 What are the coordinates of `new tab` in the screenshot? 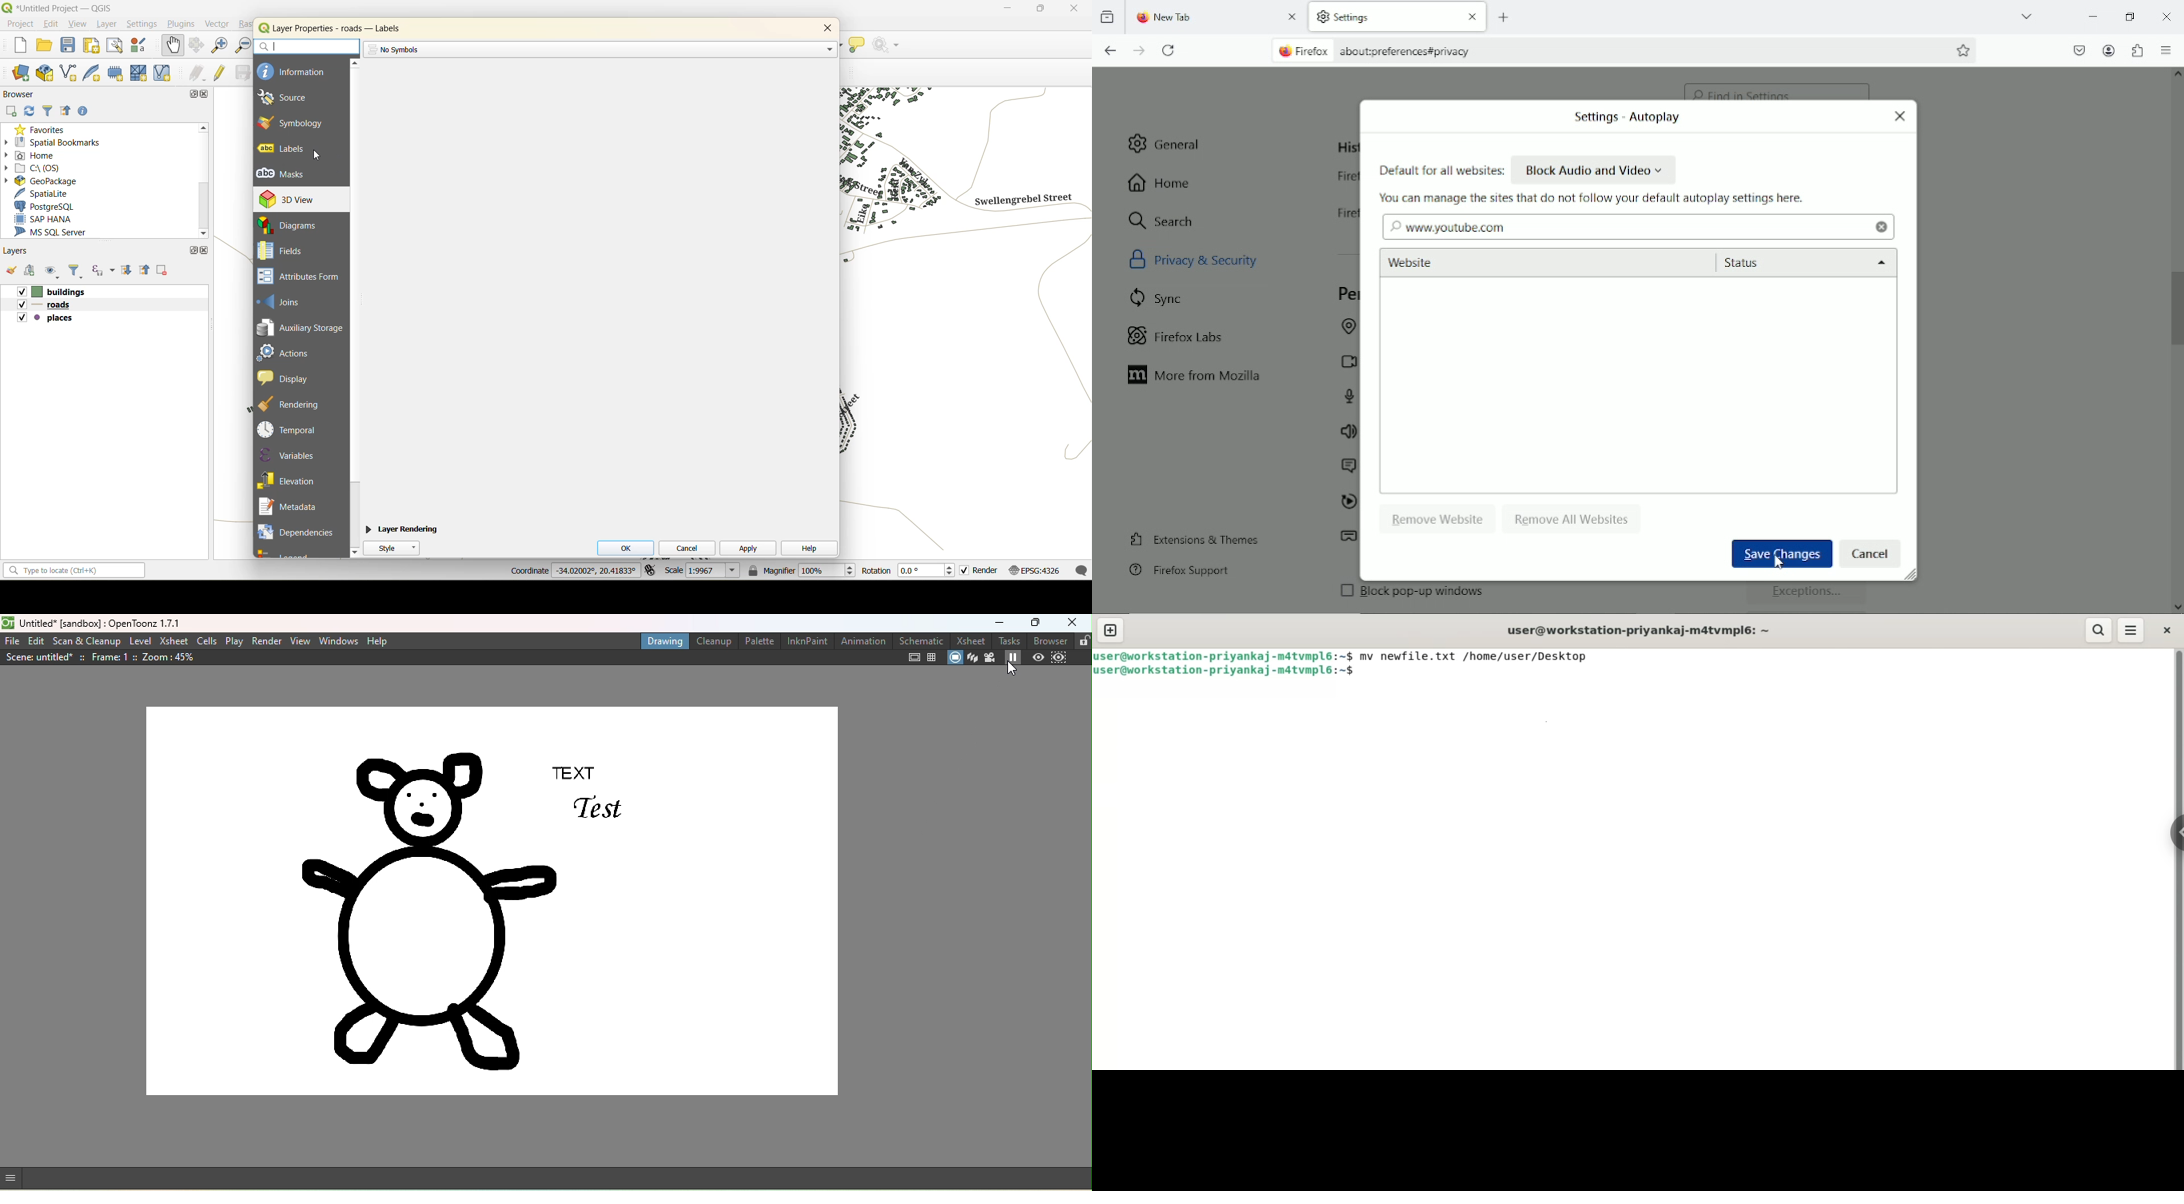 It's located at (1506, 17).